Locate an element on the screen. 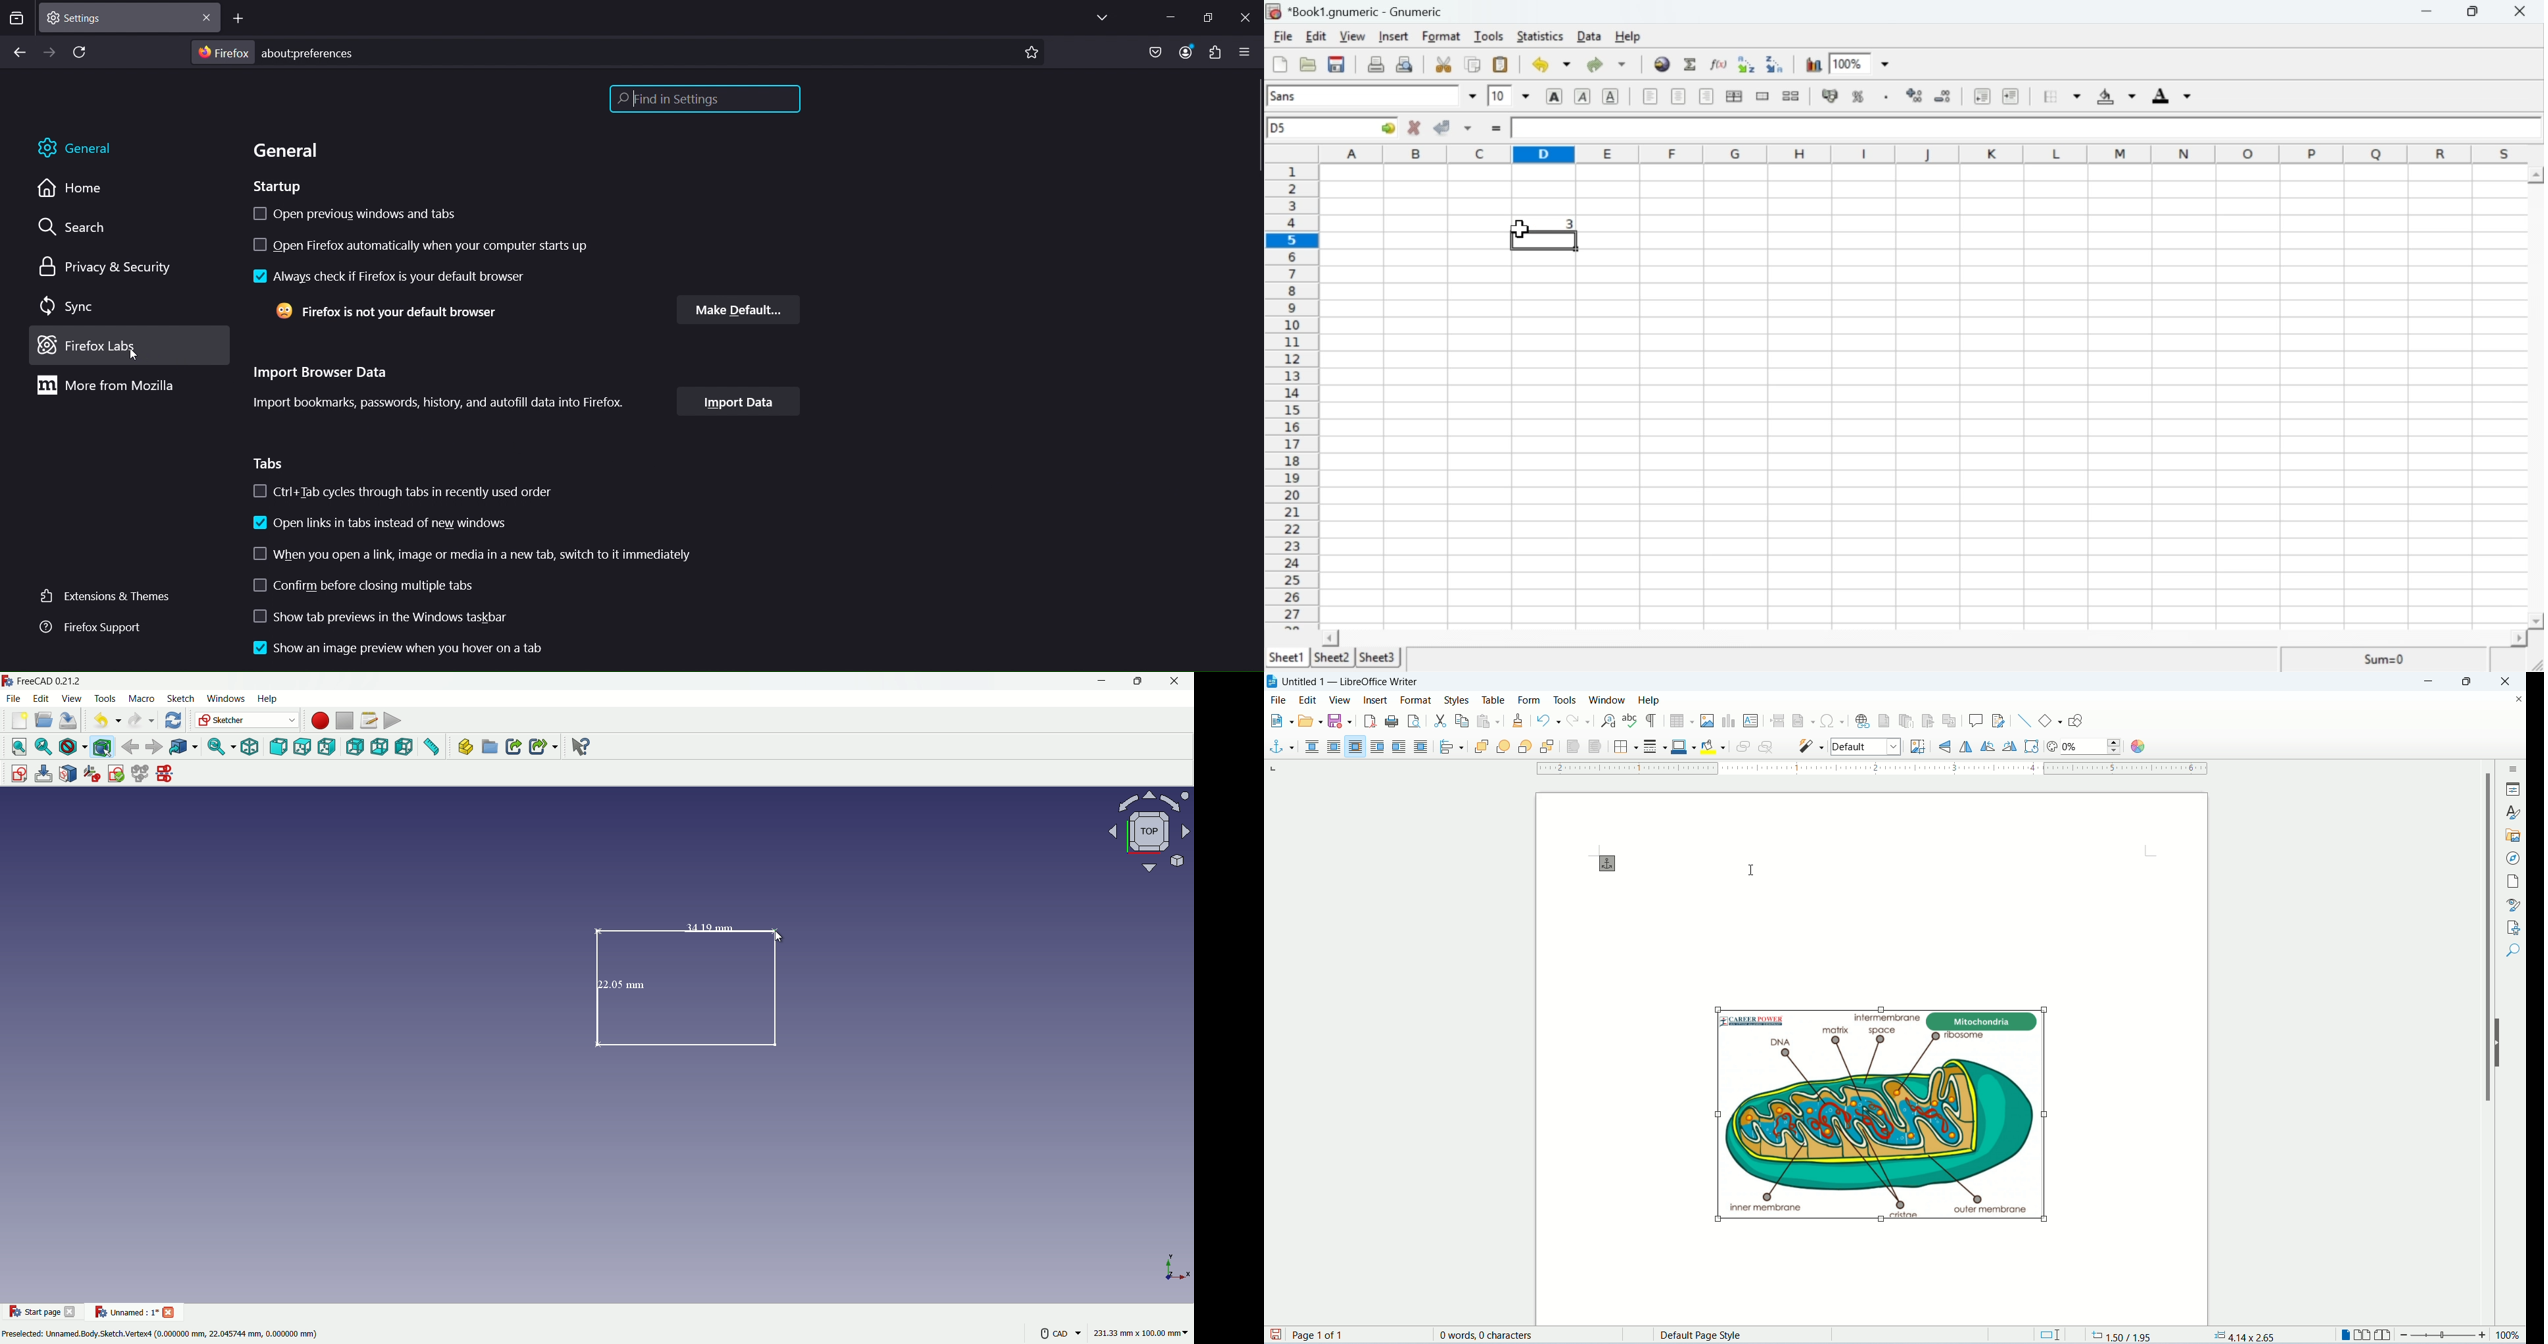 The image size is (2548, 1344). scroll right is located at coordinates (2516, 638).